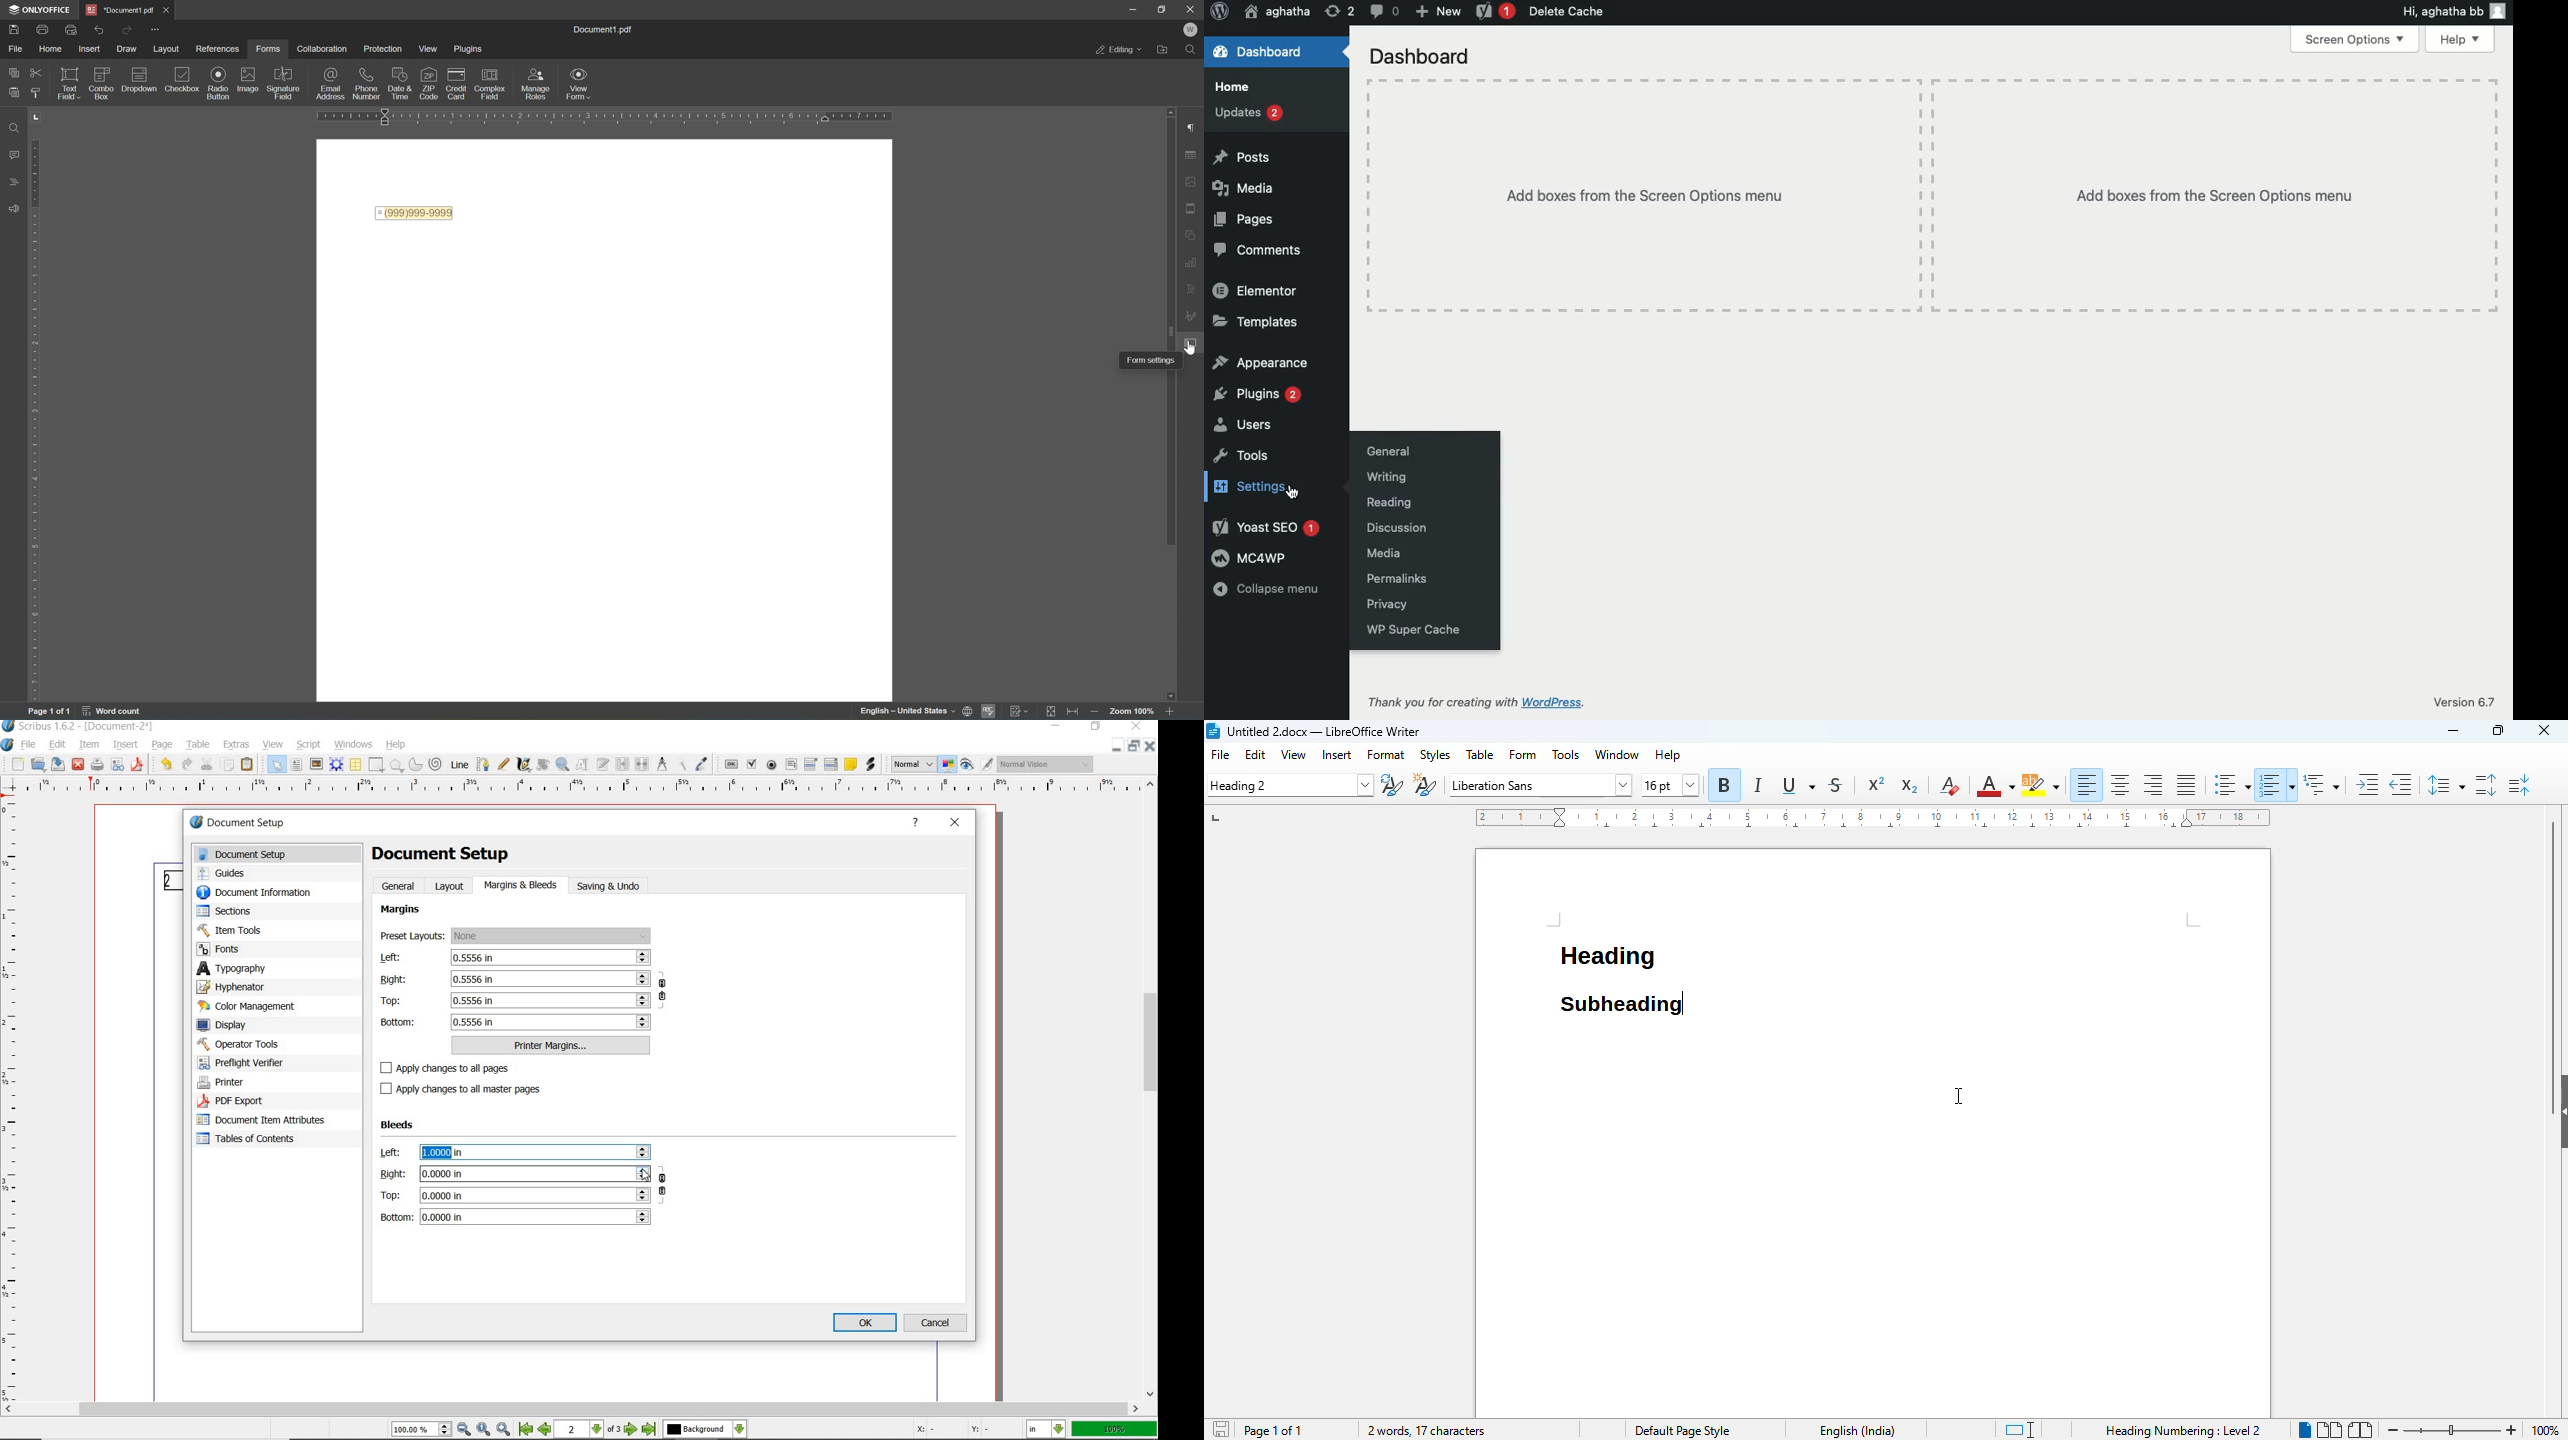 This screenshot has height=1456, width=2576. I want to click on Media, so click(1243, 189).